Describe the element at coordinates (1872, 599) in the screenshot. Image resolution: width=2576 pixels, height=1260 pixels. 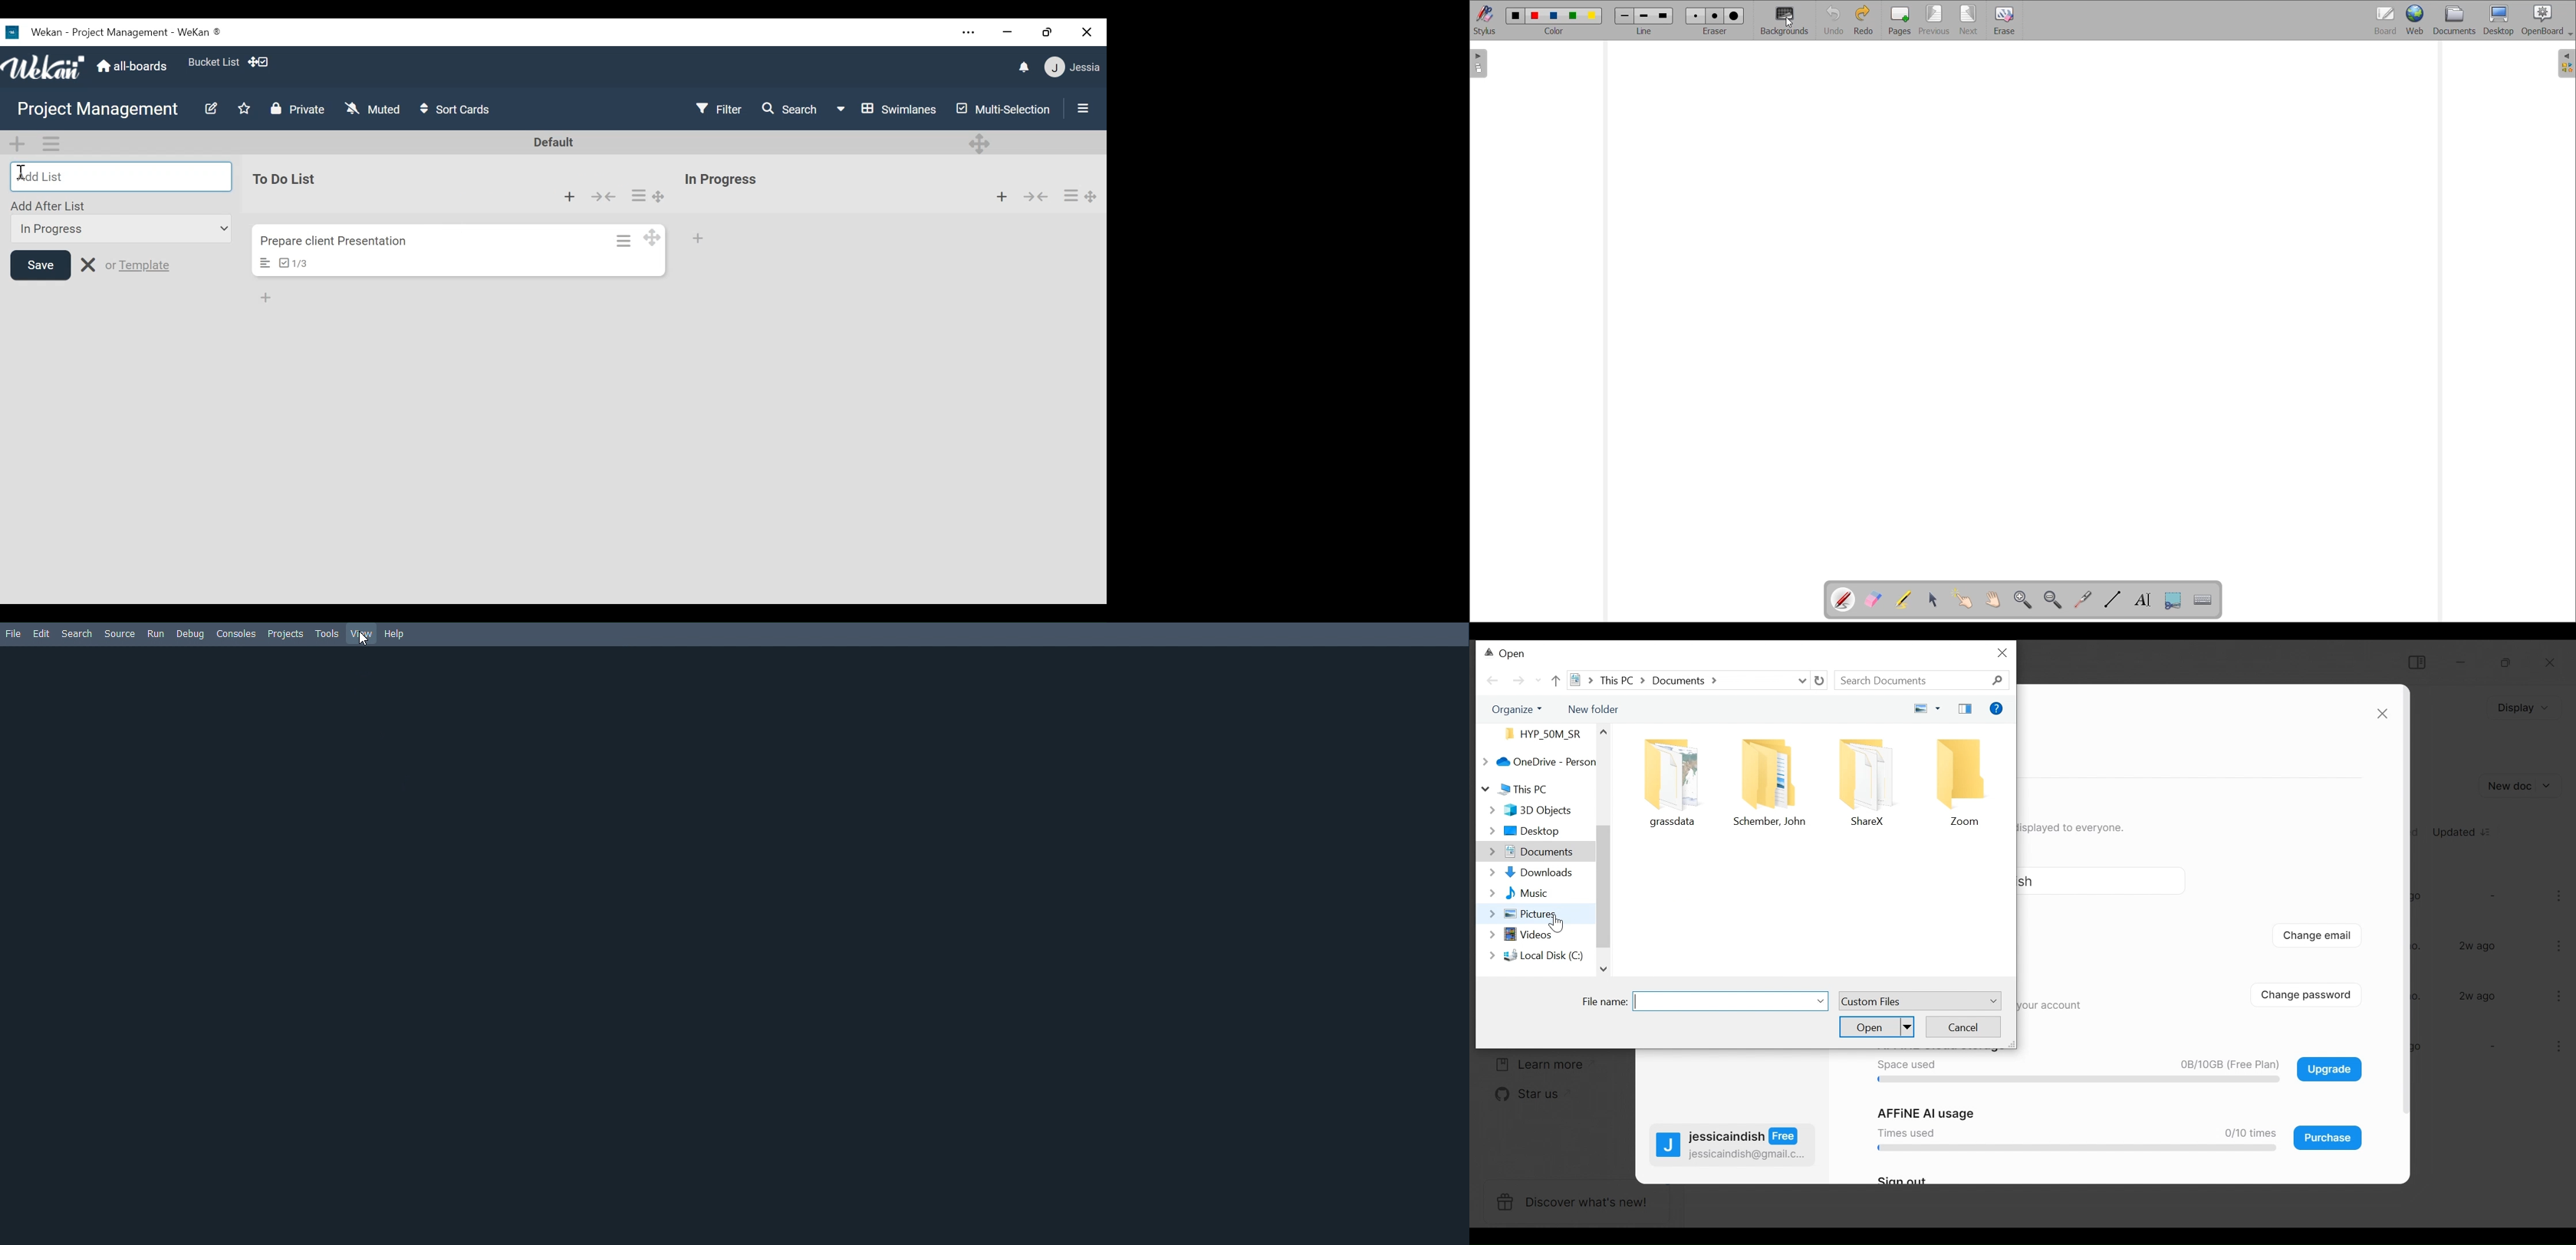
I see `Erase annotation` at that location.